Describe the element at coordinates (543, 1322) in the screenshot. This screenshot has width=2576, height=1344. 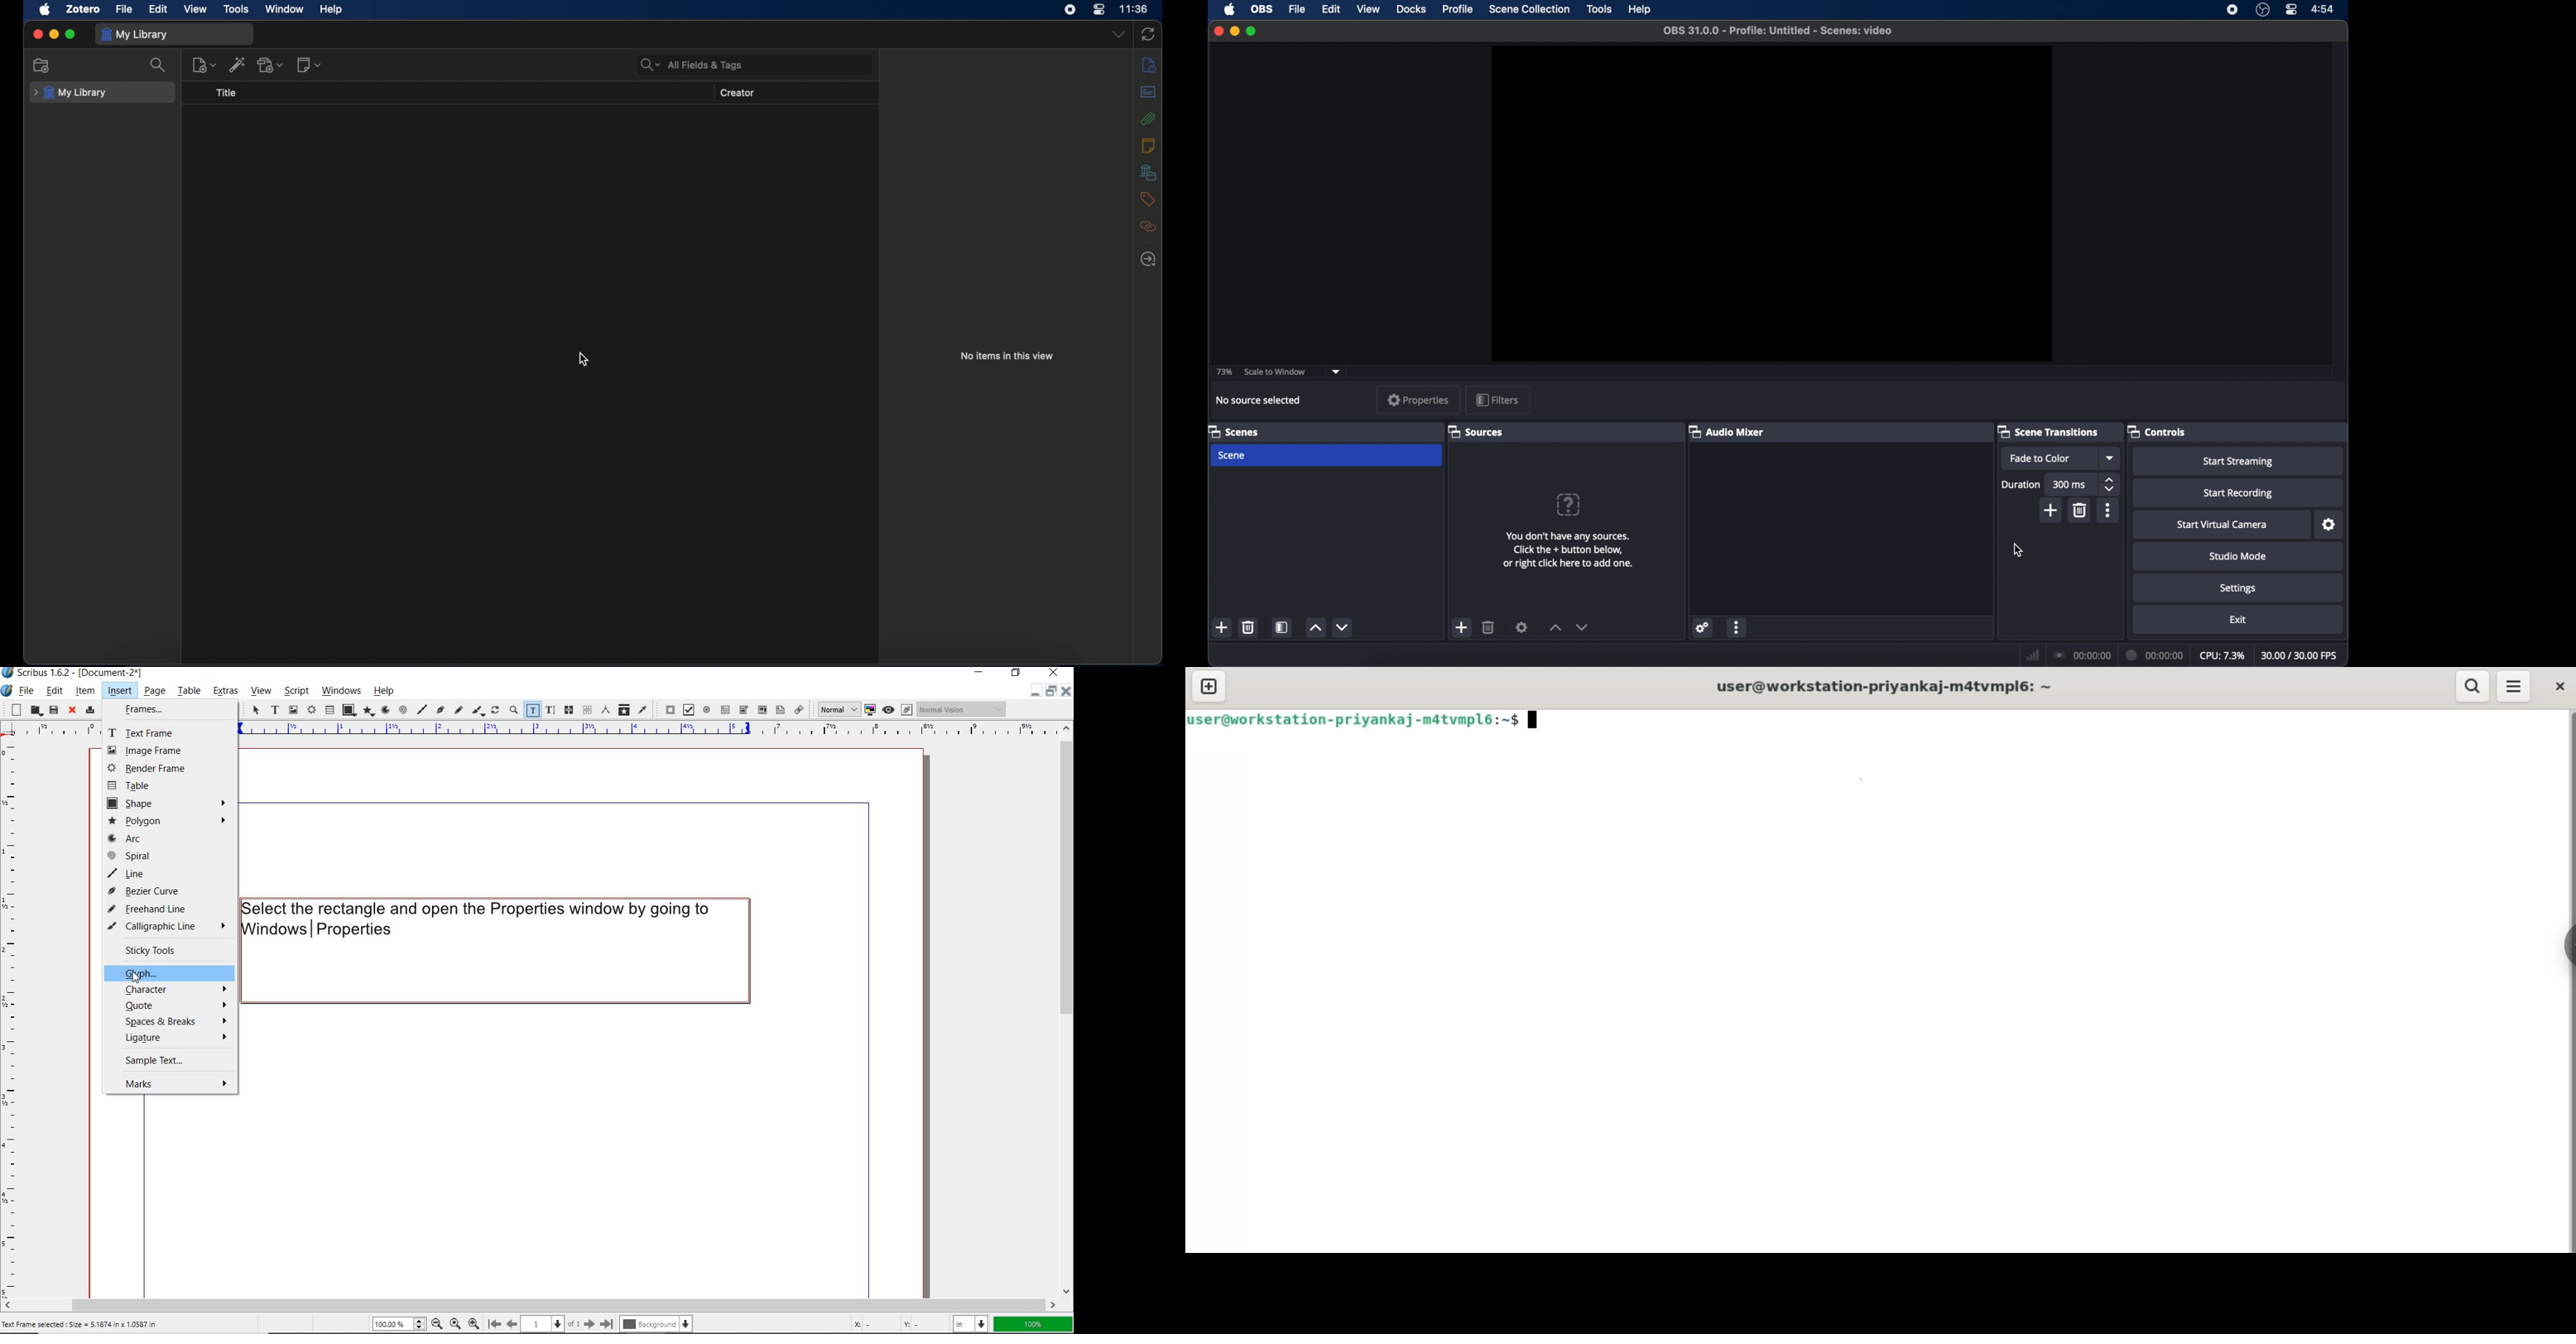
I see `1` at that location.